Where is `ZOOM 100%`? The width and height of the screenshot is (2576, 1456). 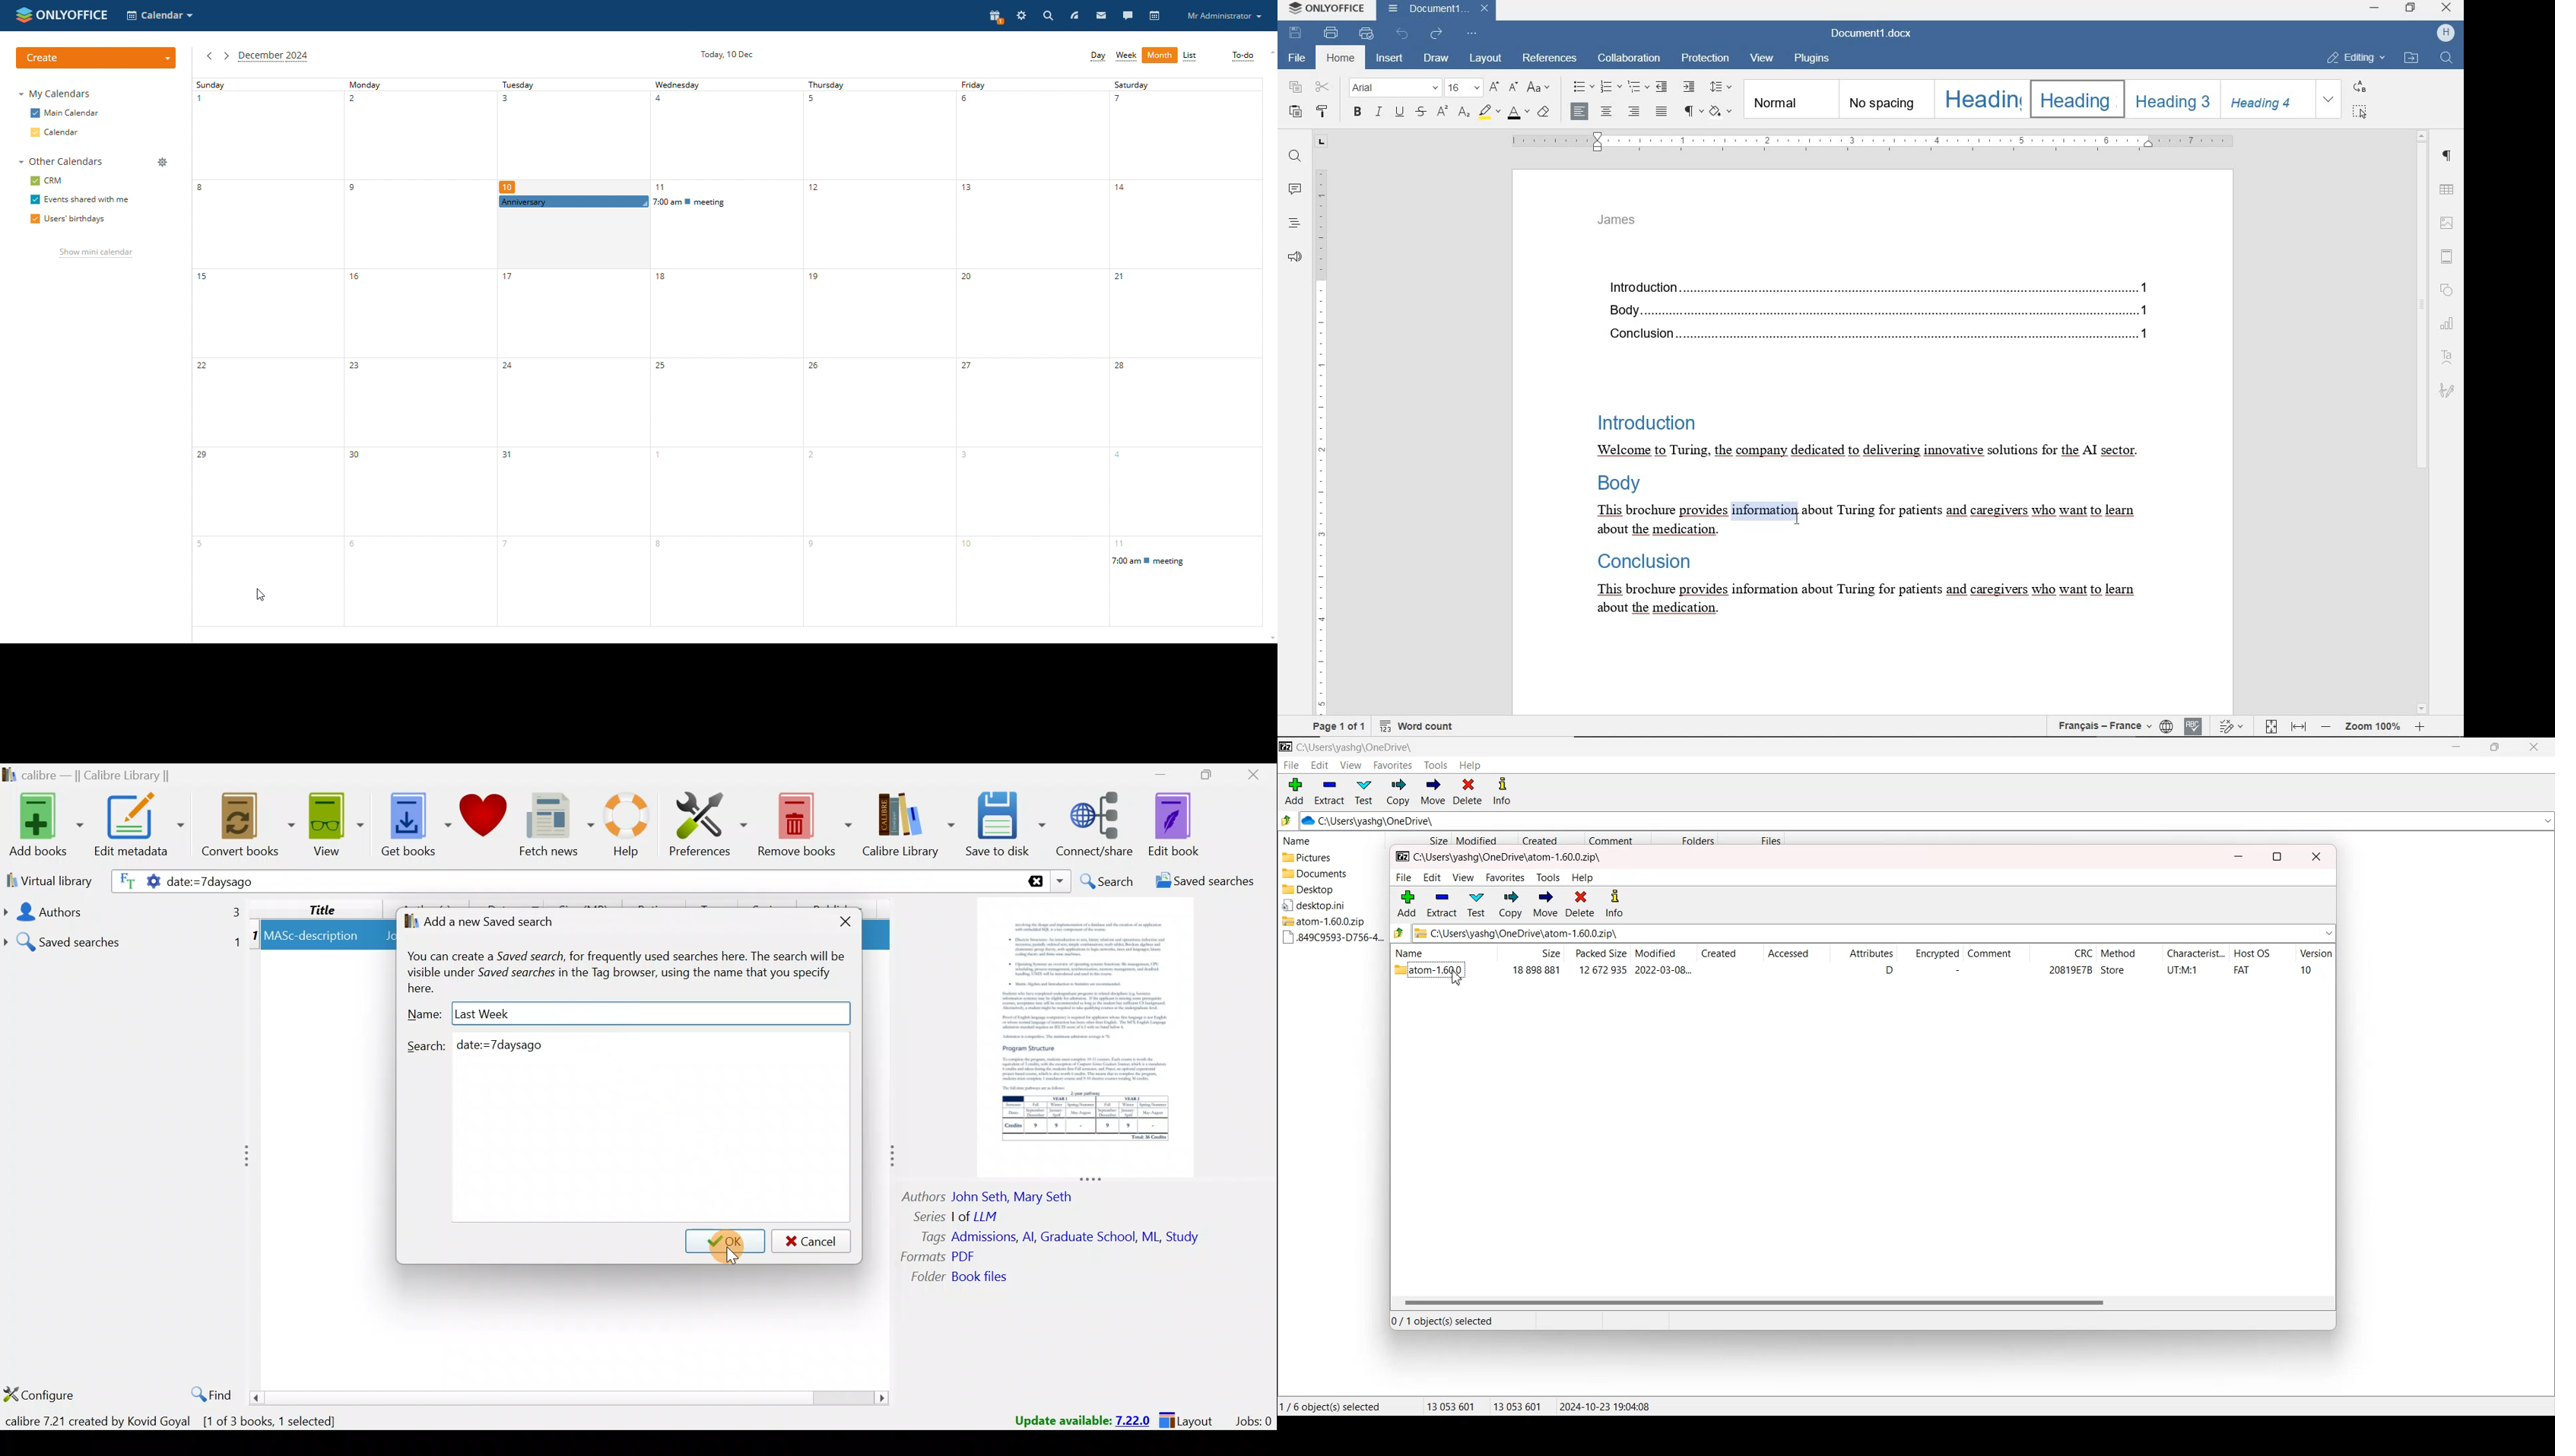 ZOOM 100% is located at coordinates (2372, 725).